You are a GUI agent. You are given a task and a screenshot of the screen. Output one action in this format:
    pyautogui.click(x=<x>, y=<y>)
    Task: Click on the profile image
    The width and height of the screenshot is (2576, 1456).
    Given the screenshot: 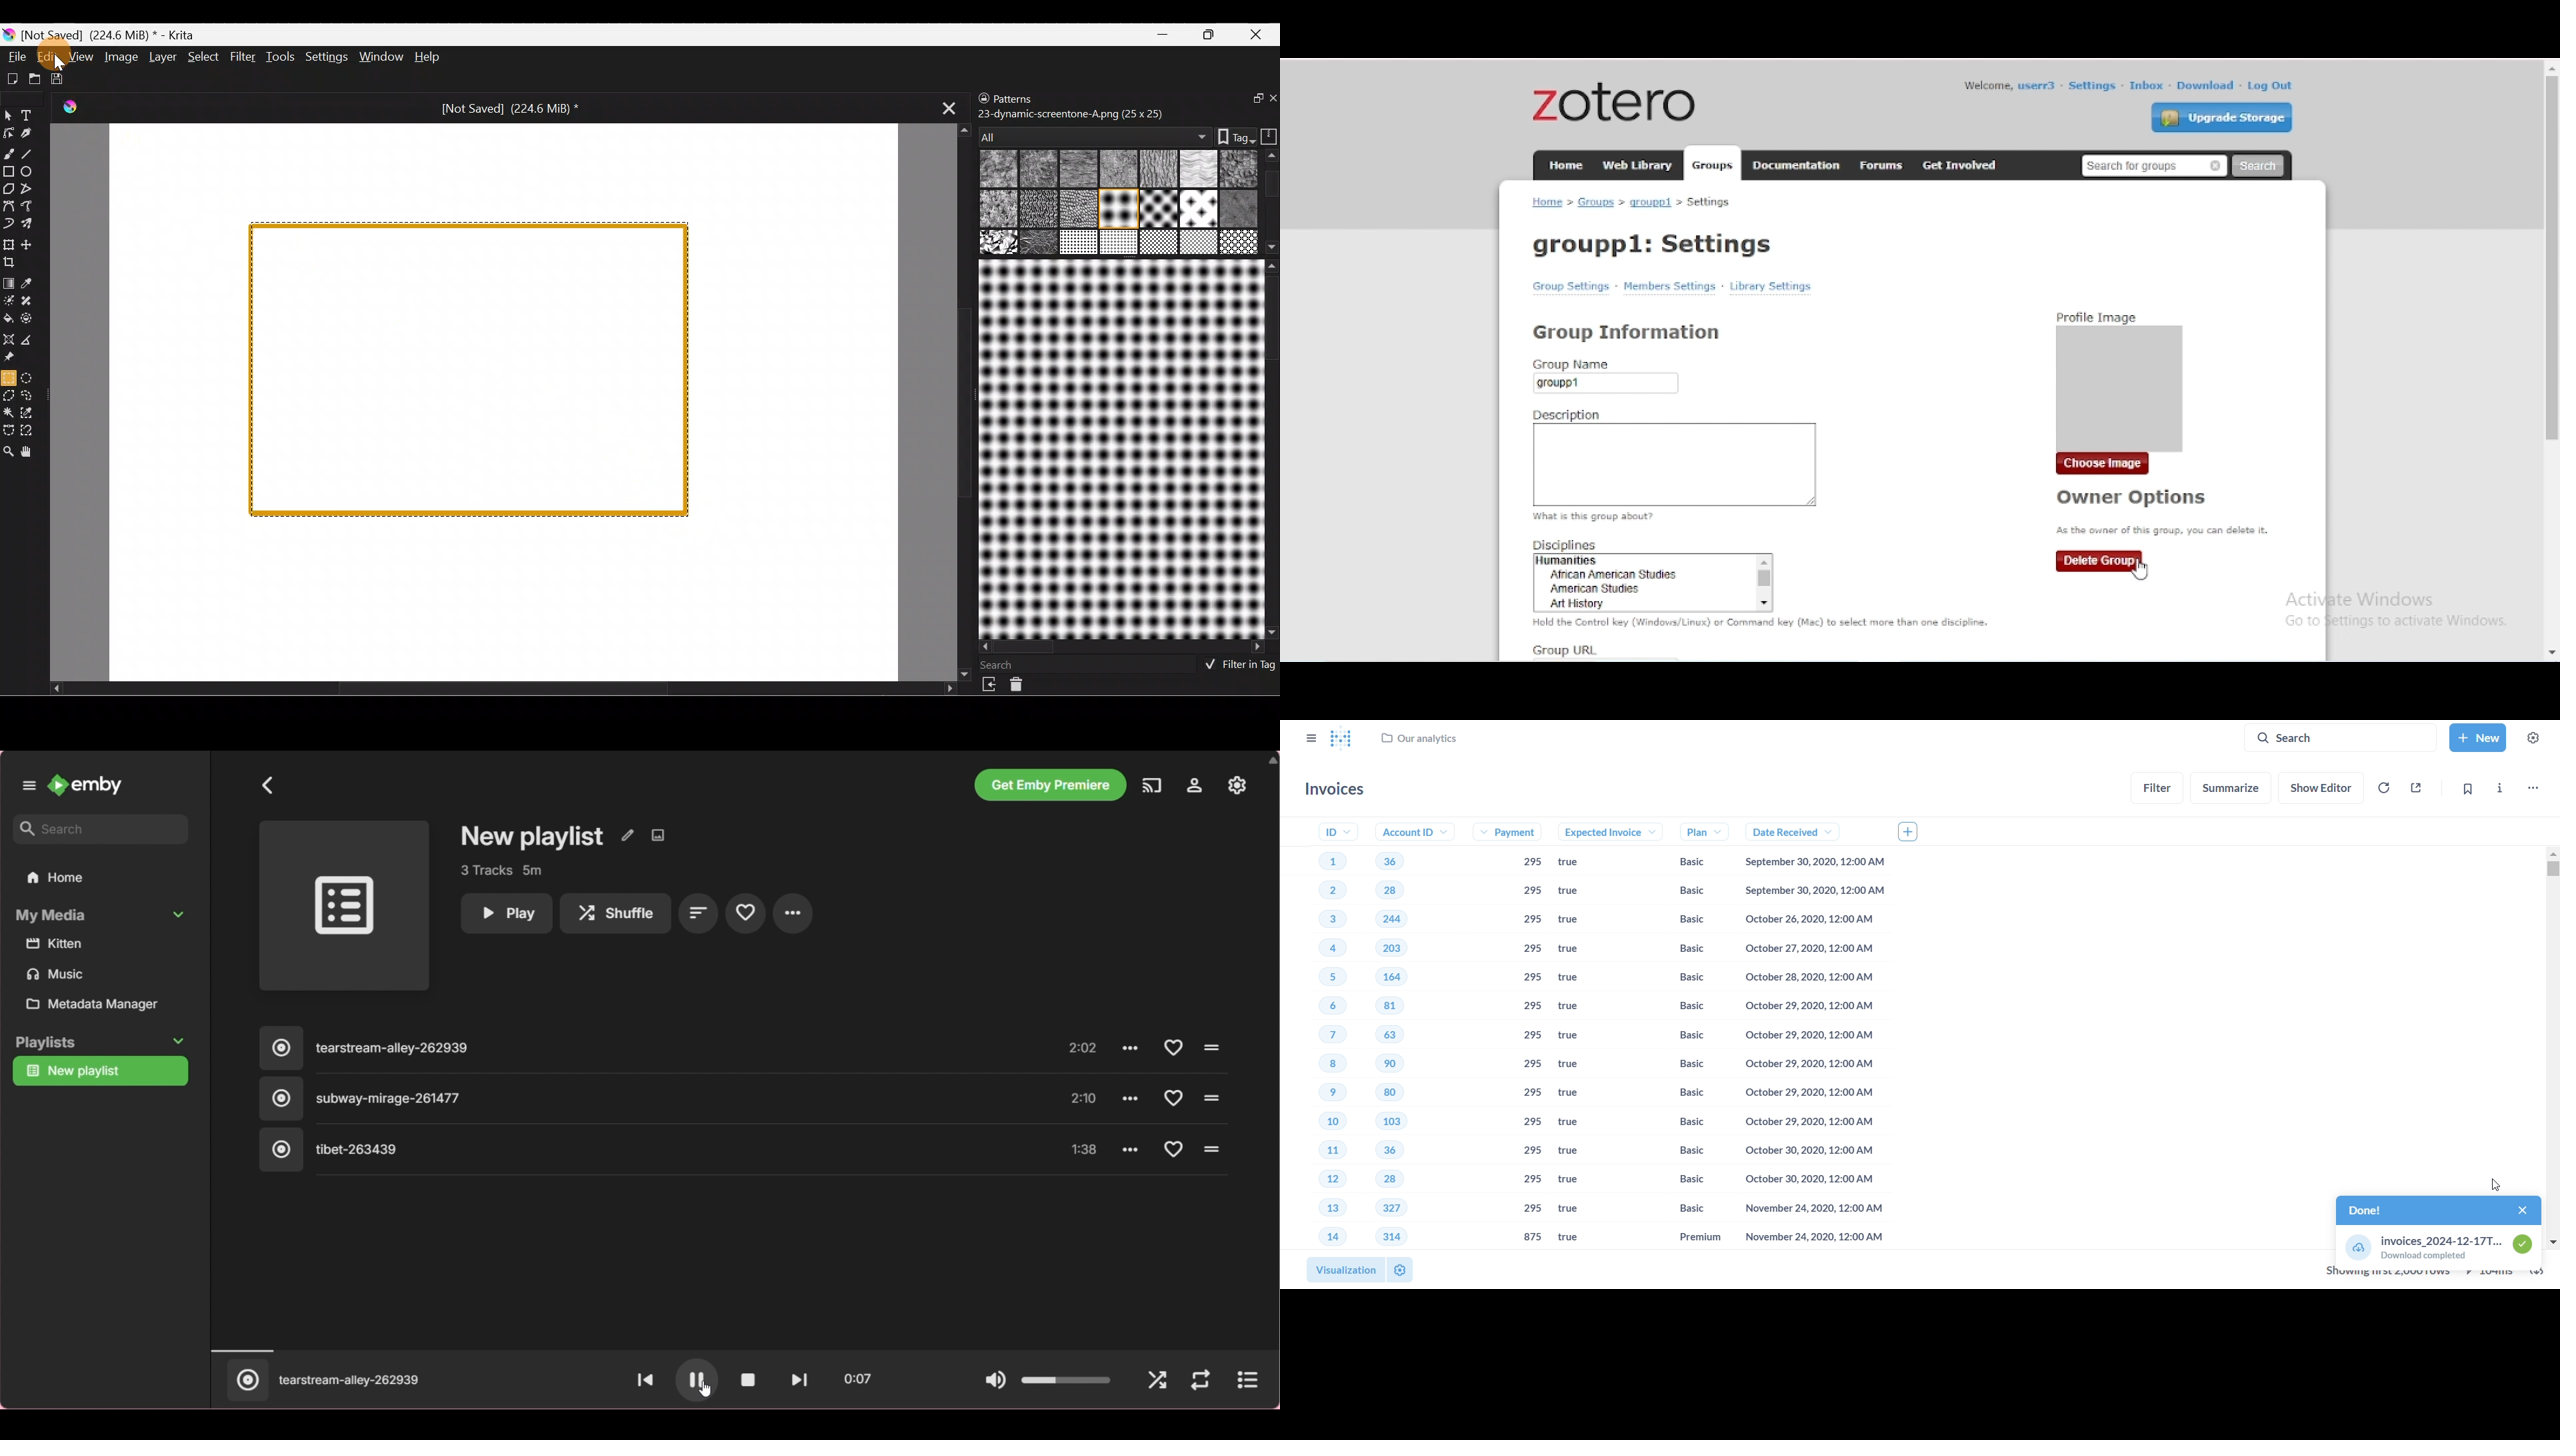 What is the action you would take?
    pyautogui.click(x=2121, y=377)
    